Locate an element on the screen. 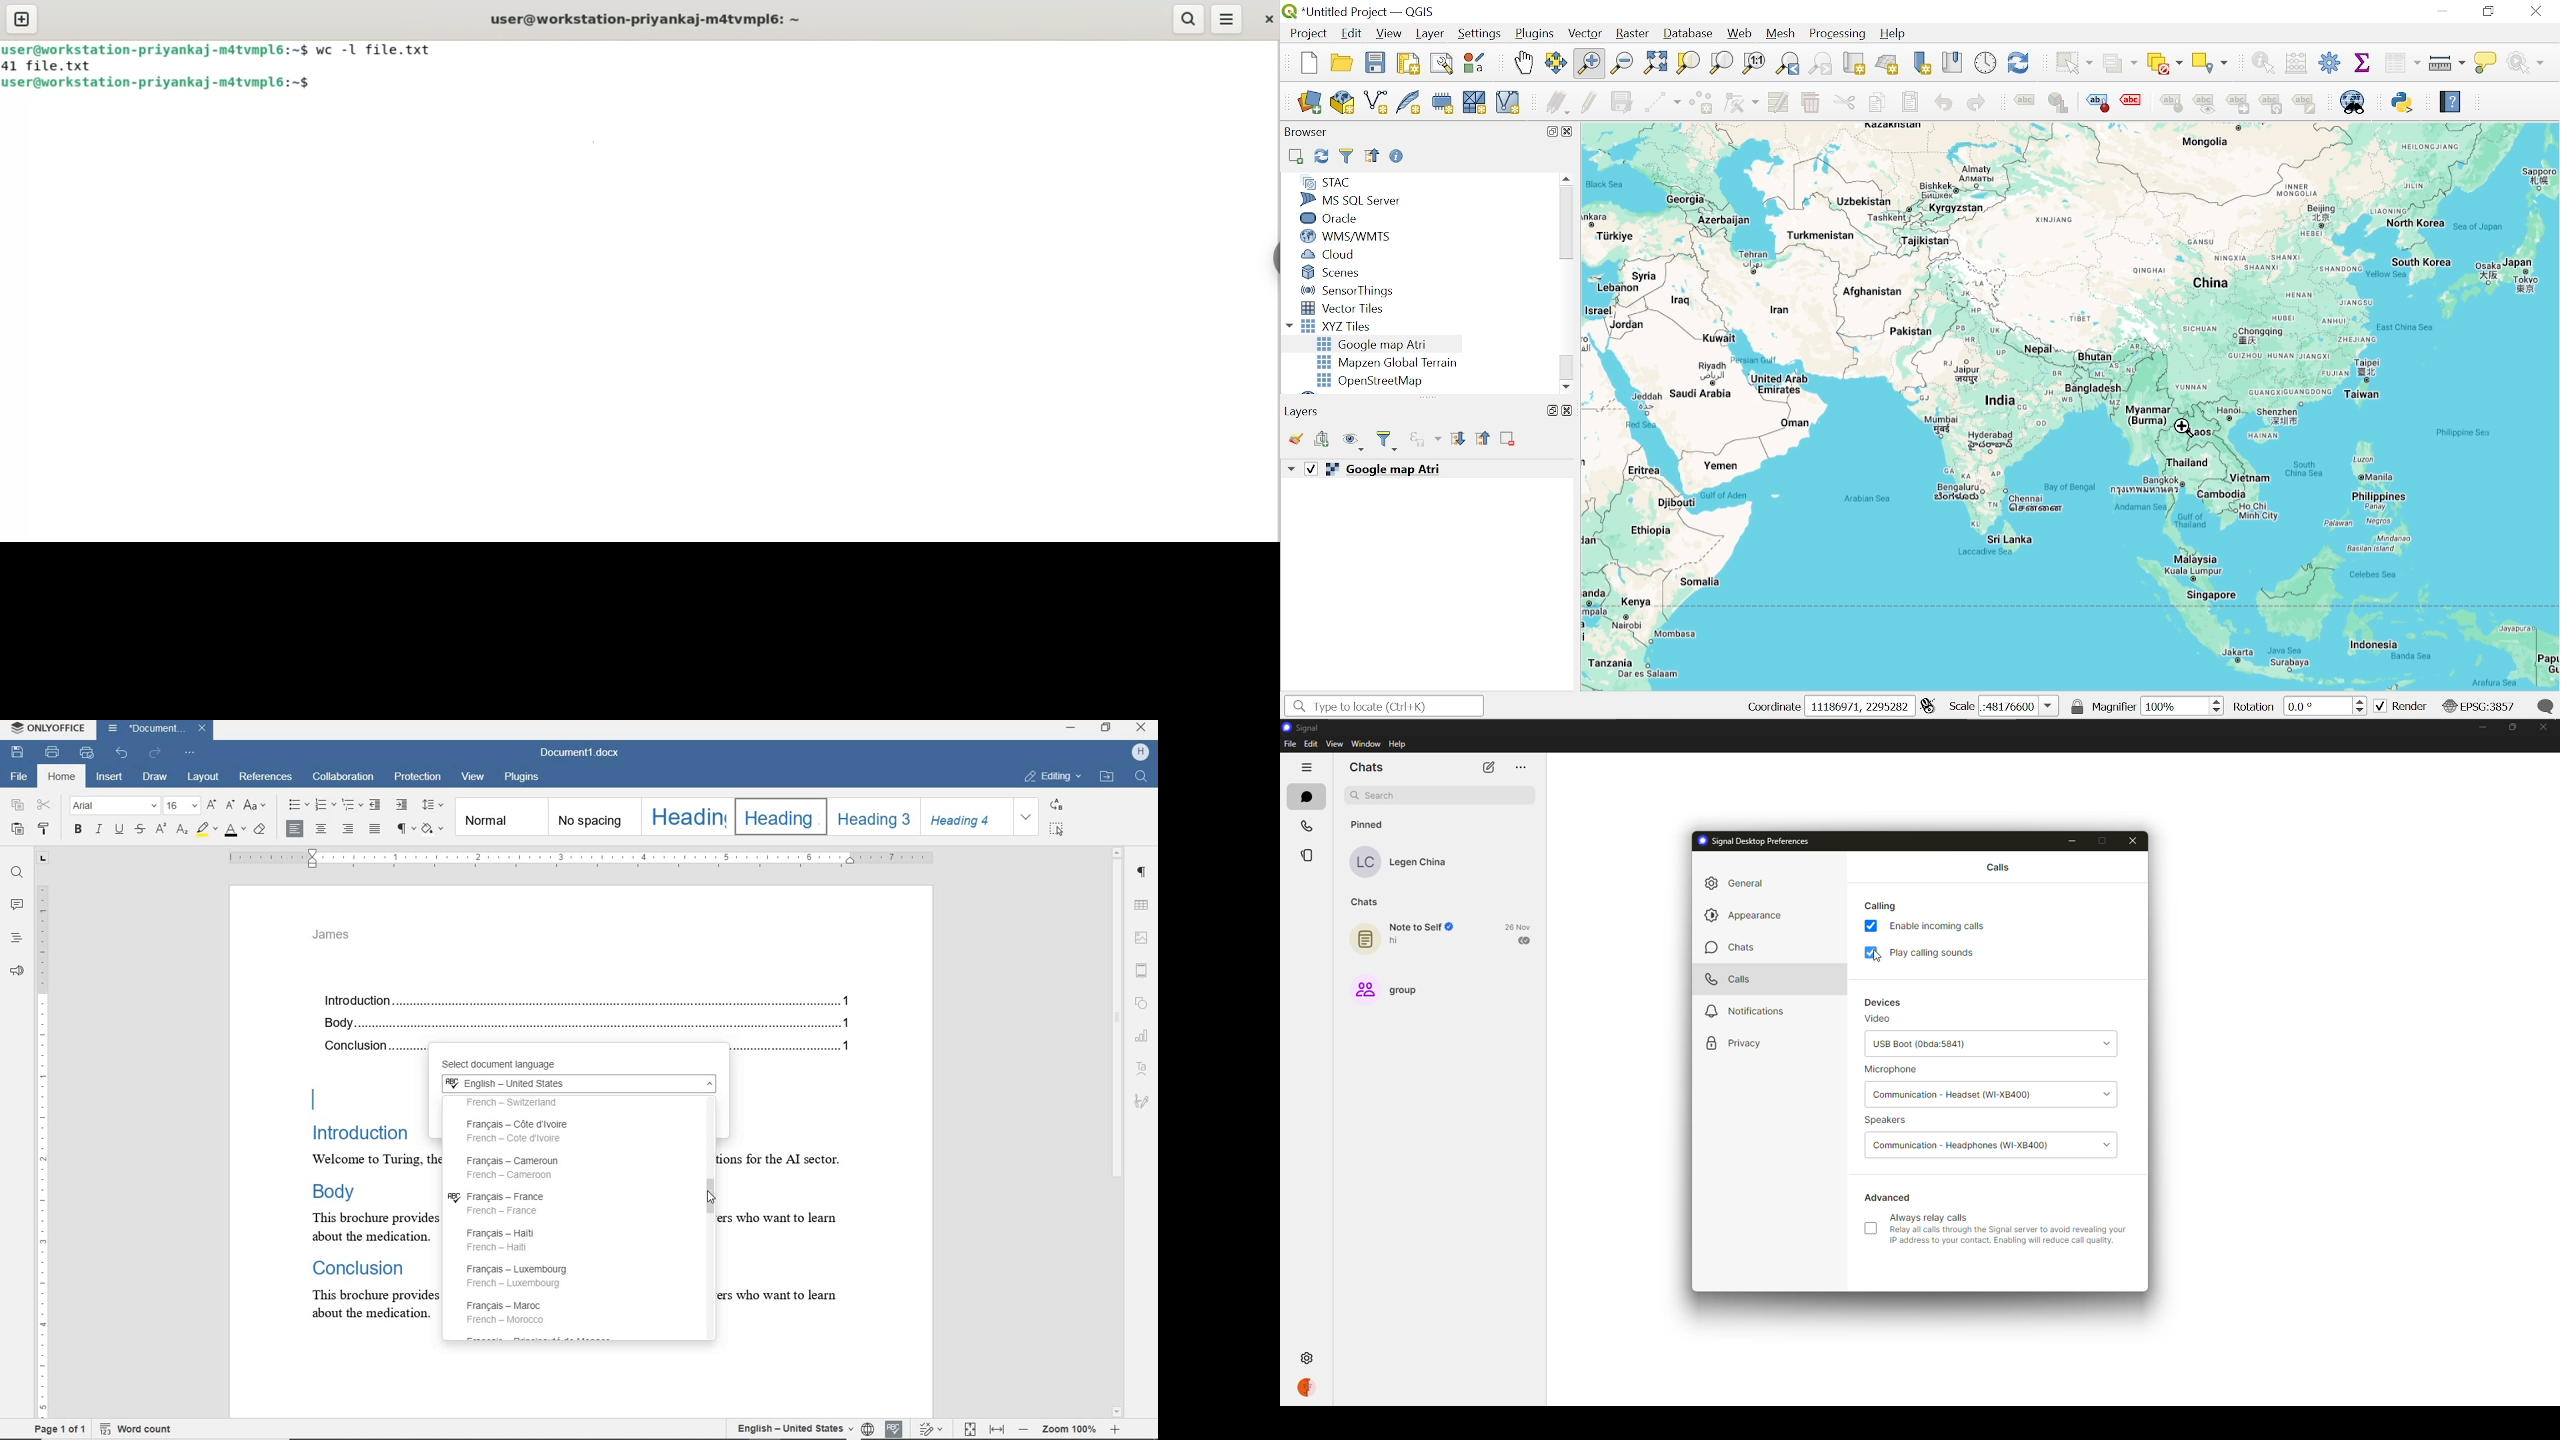 This screenshot has width=2576, height=1456. fit to page is located at coordinates (971, 1430).